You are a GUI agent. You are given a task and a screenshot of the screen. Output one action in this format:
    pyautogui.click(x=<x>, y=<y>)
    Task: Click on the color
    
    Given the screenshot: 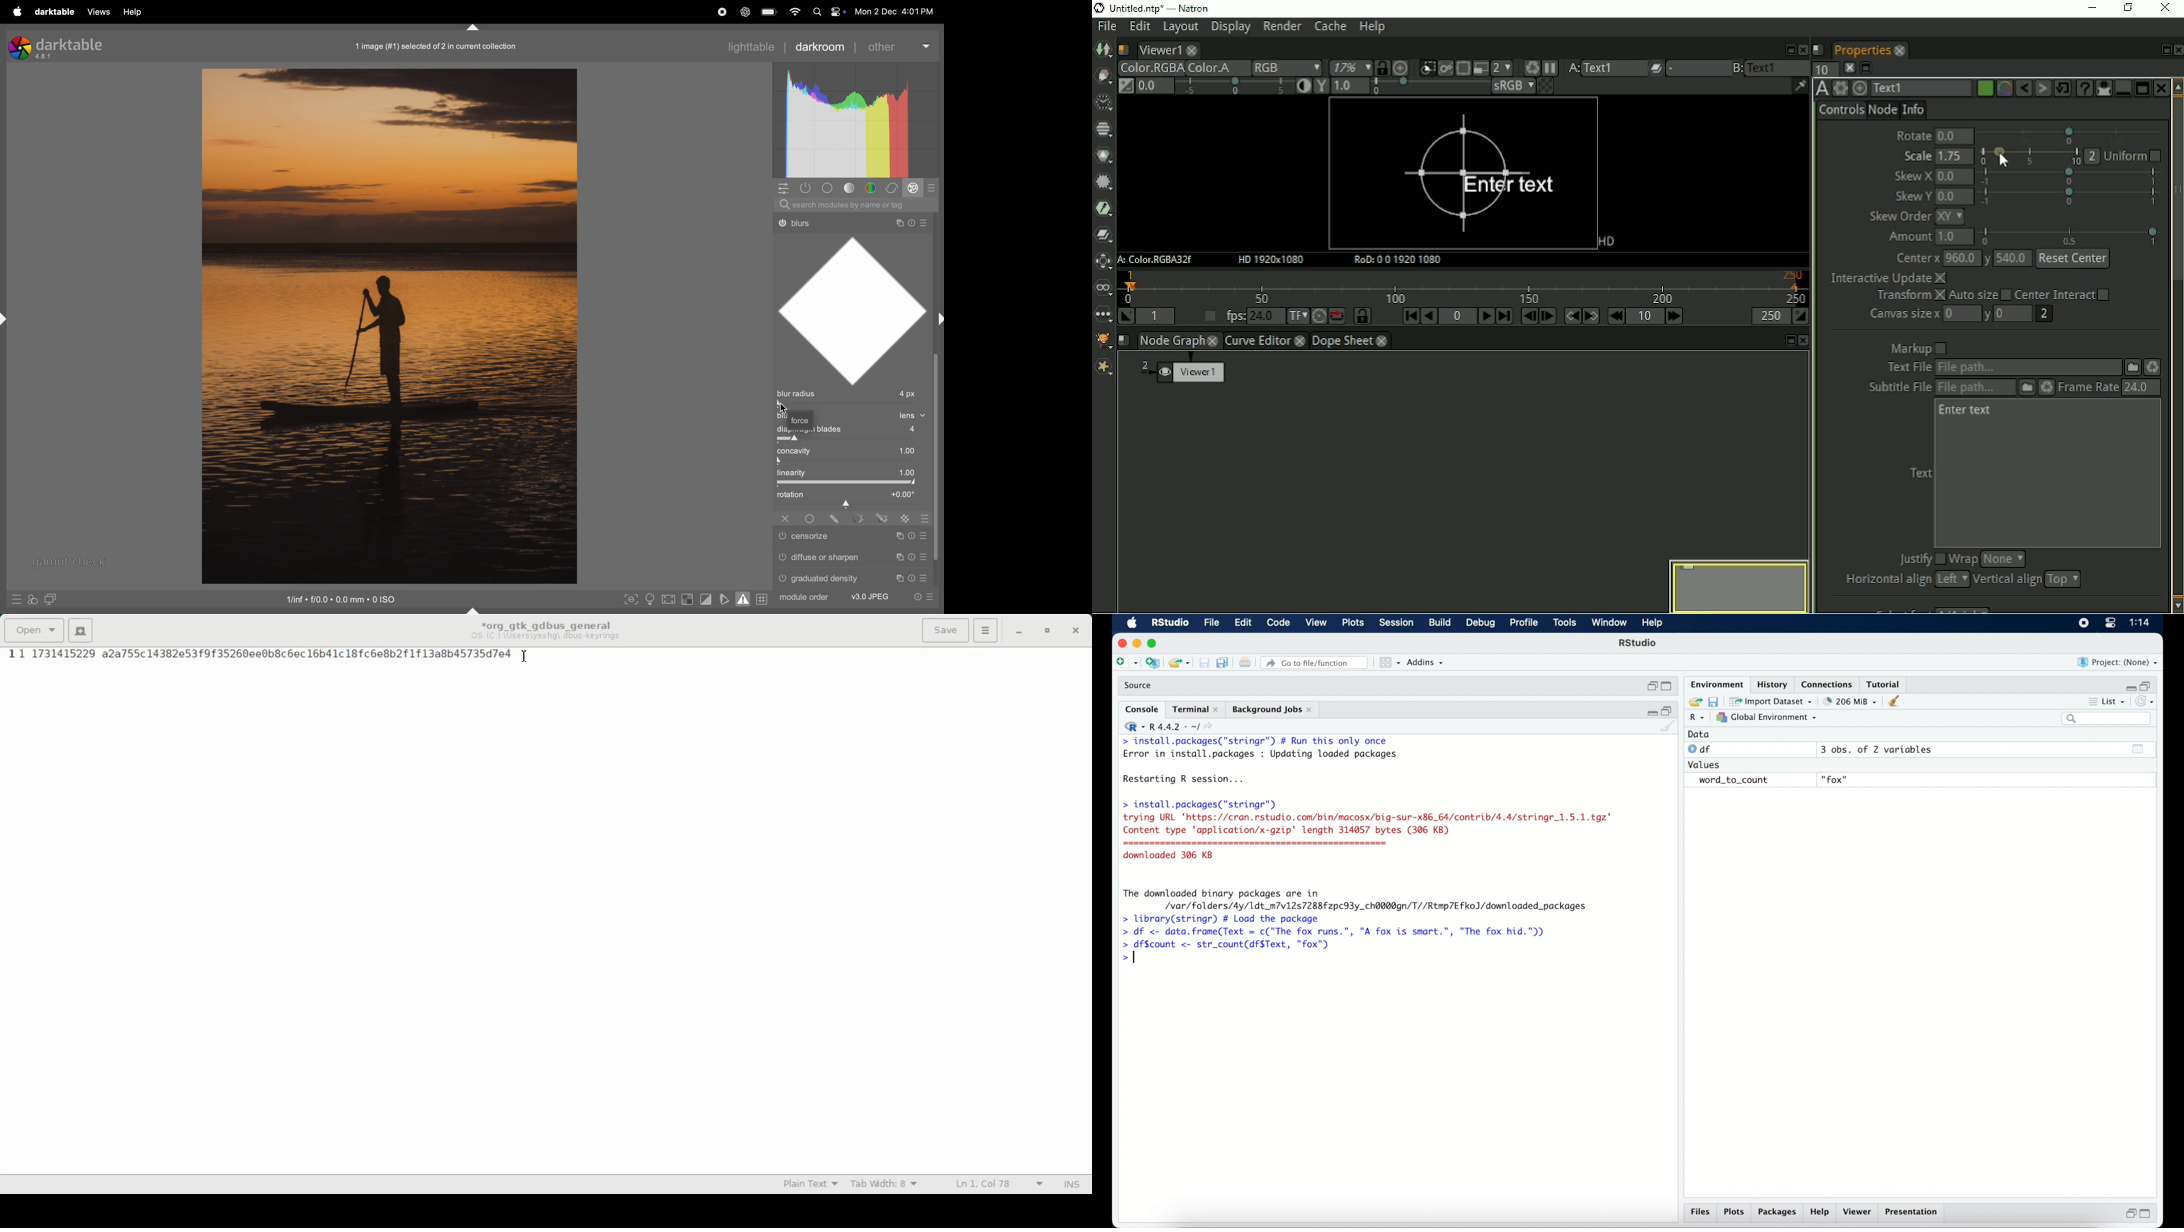 What is the action you would take?
    pyautogui.click(x=872, y=187)
    